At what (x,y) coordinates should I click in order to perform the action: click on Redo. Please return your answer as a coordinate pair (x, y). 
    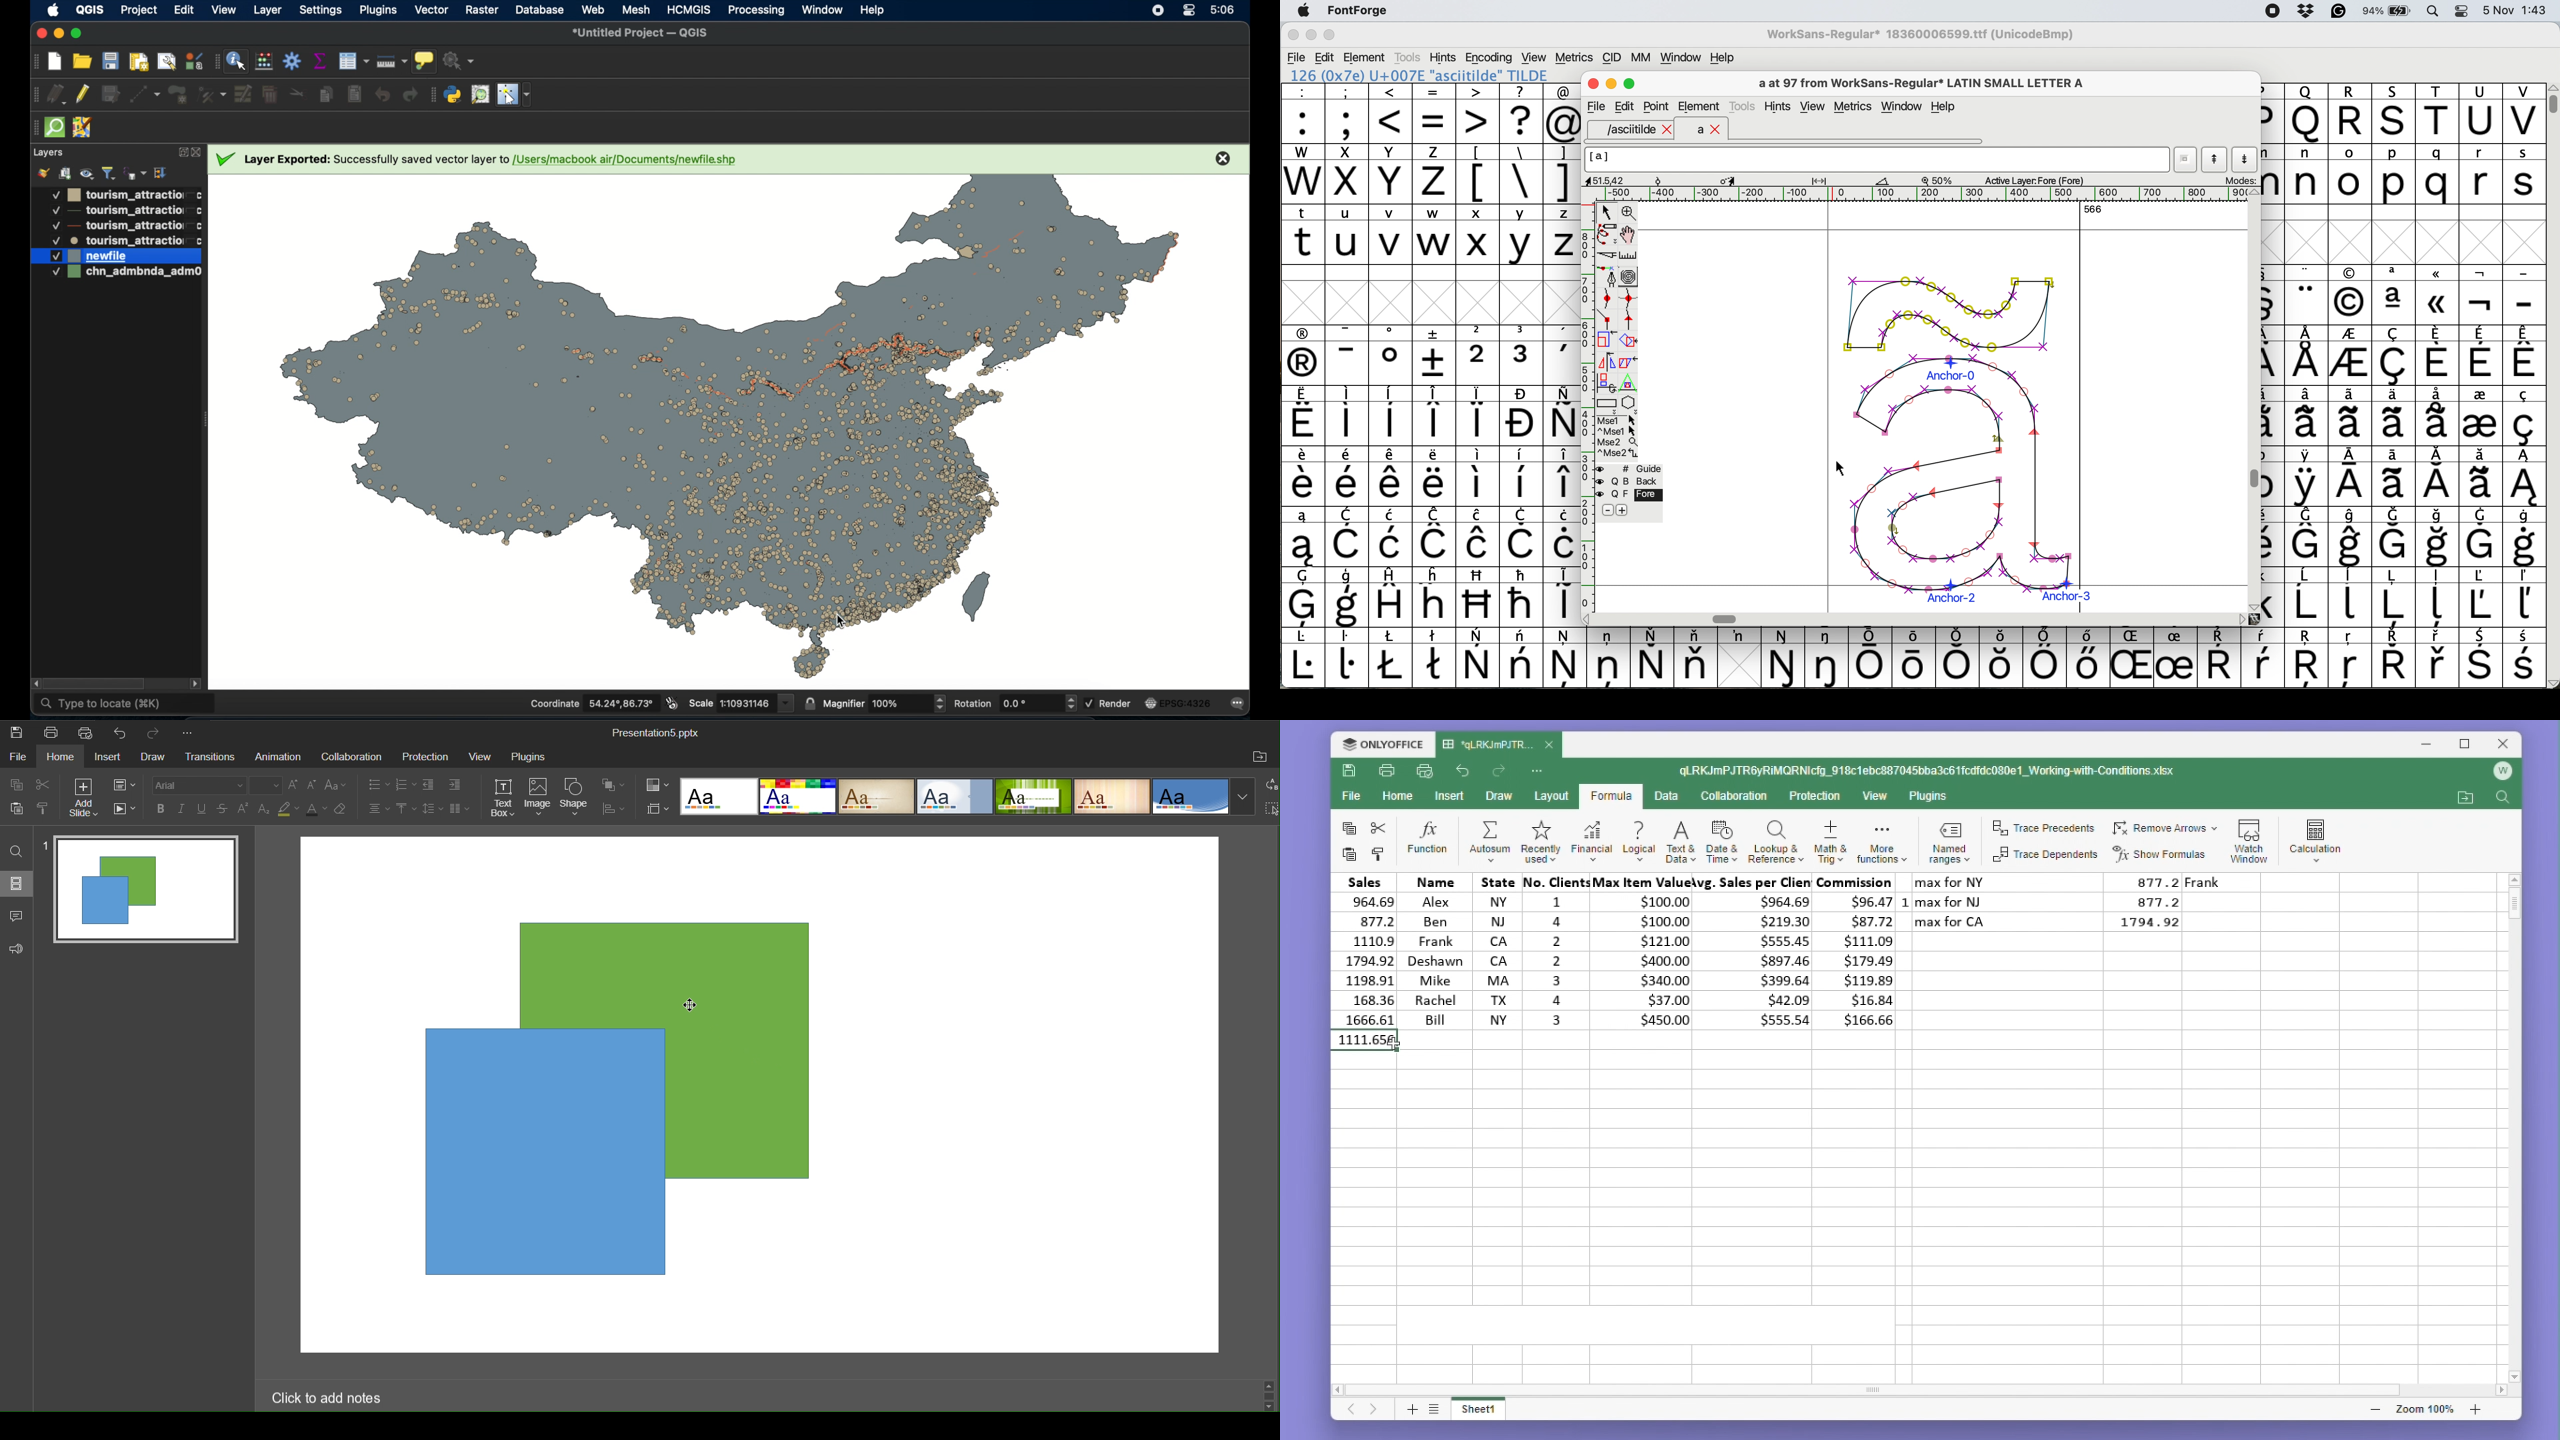
    Looking at the image, I should click on (156, 732).